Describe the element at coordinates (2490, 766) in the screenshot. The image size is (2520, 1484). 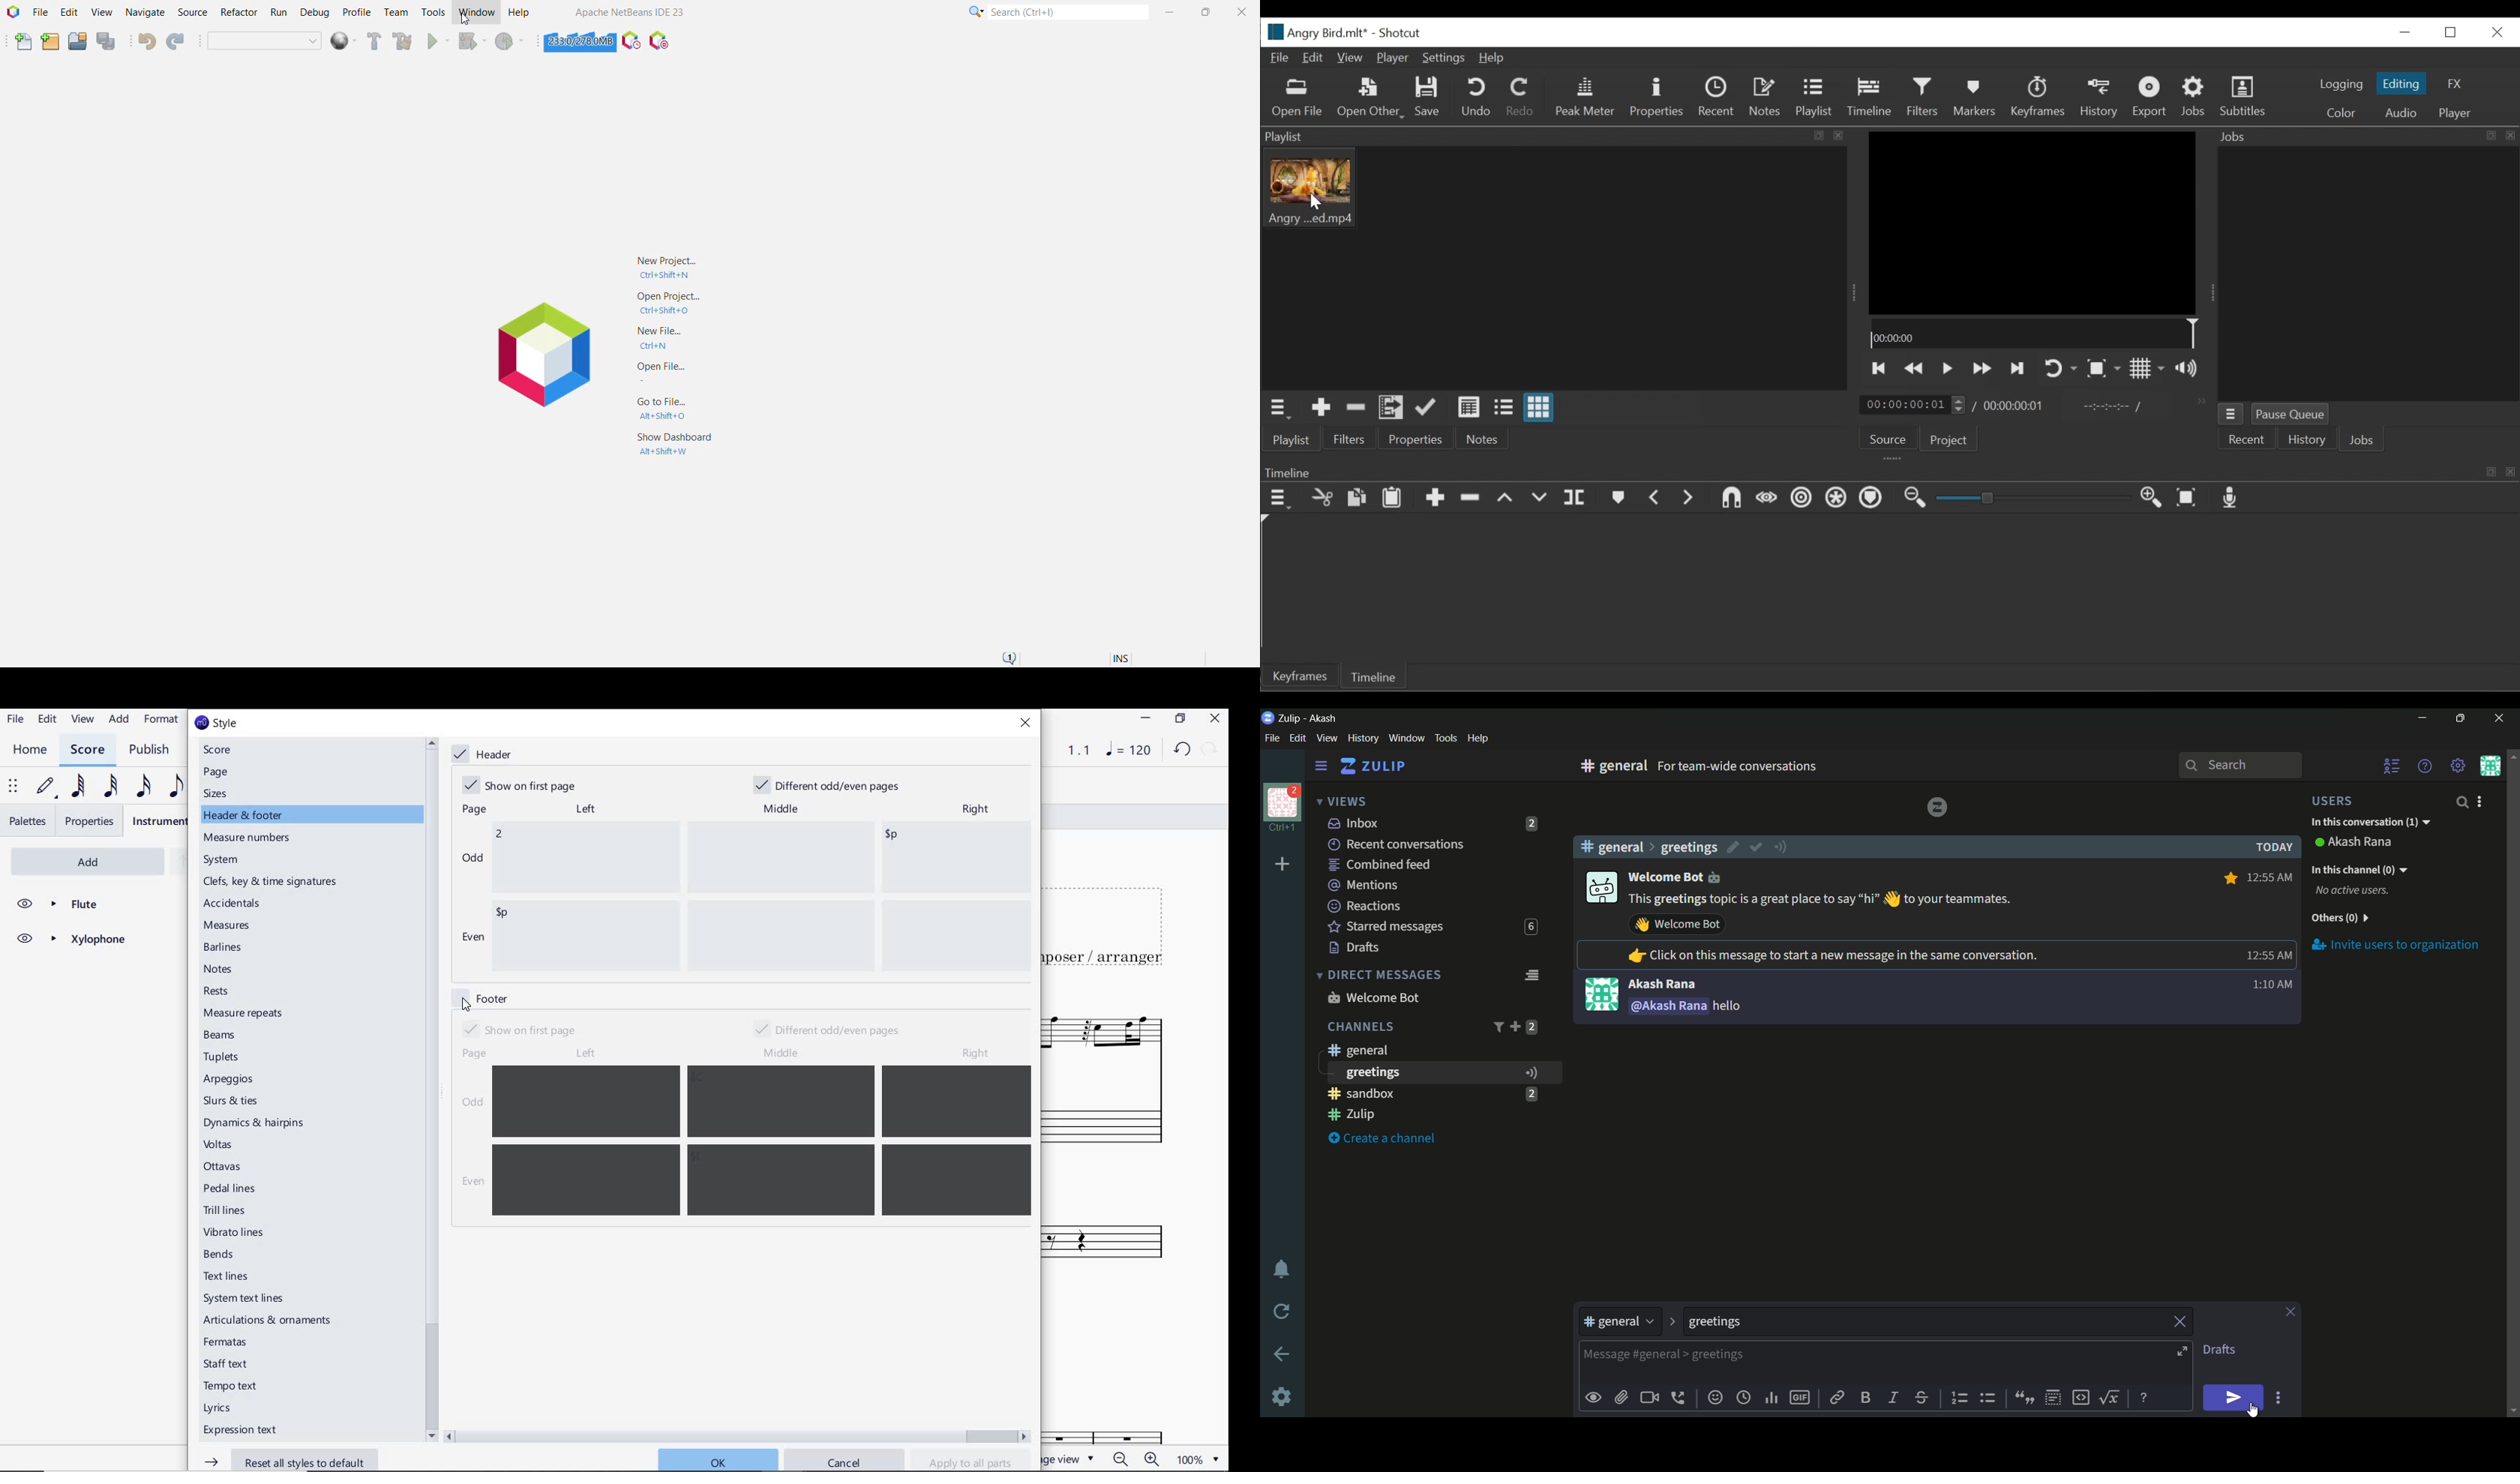
I see `personal menu` at that location.